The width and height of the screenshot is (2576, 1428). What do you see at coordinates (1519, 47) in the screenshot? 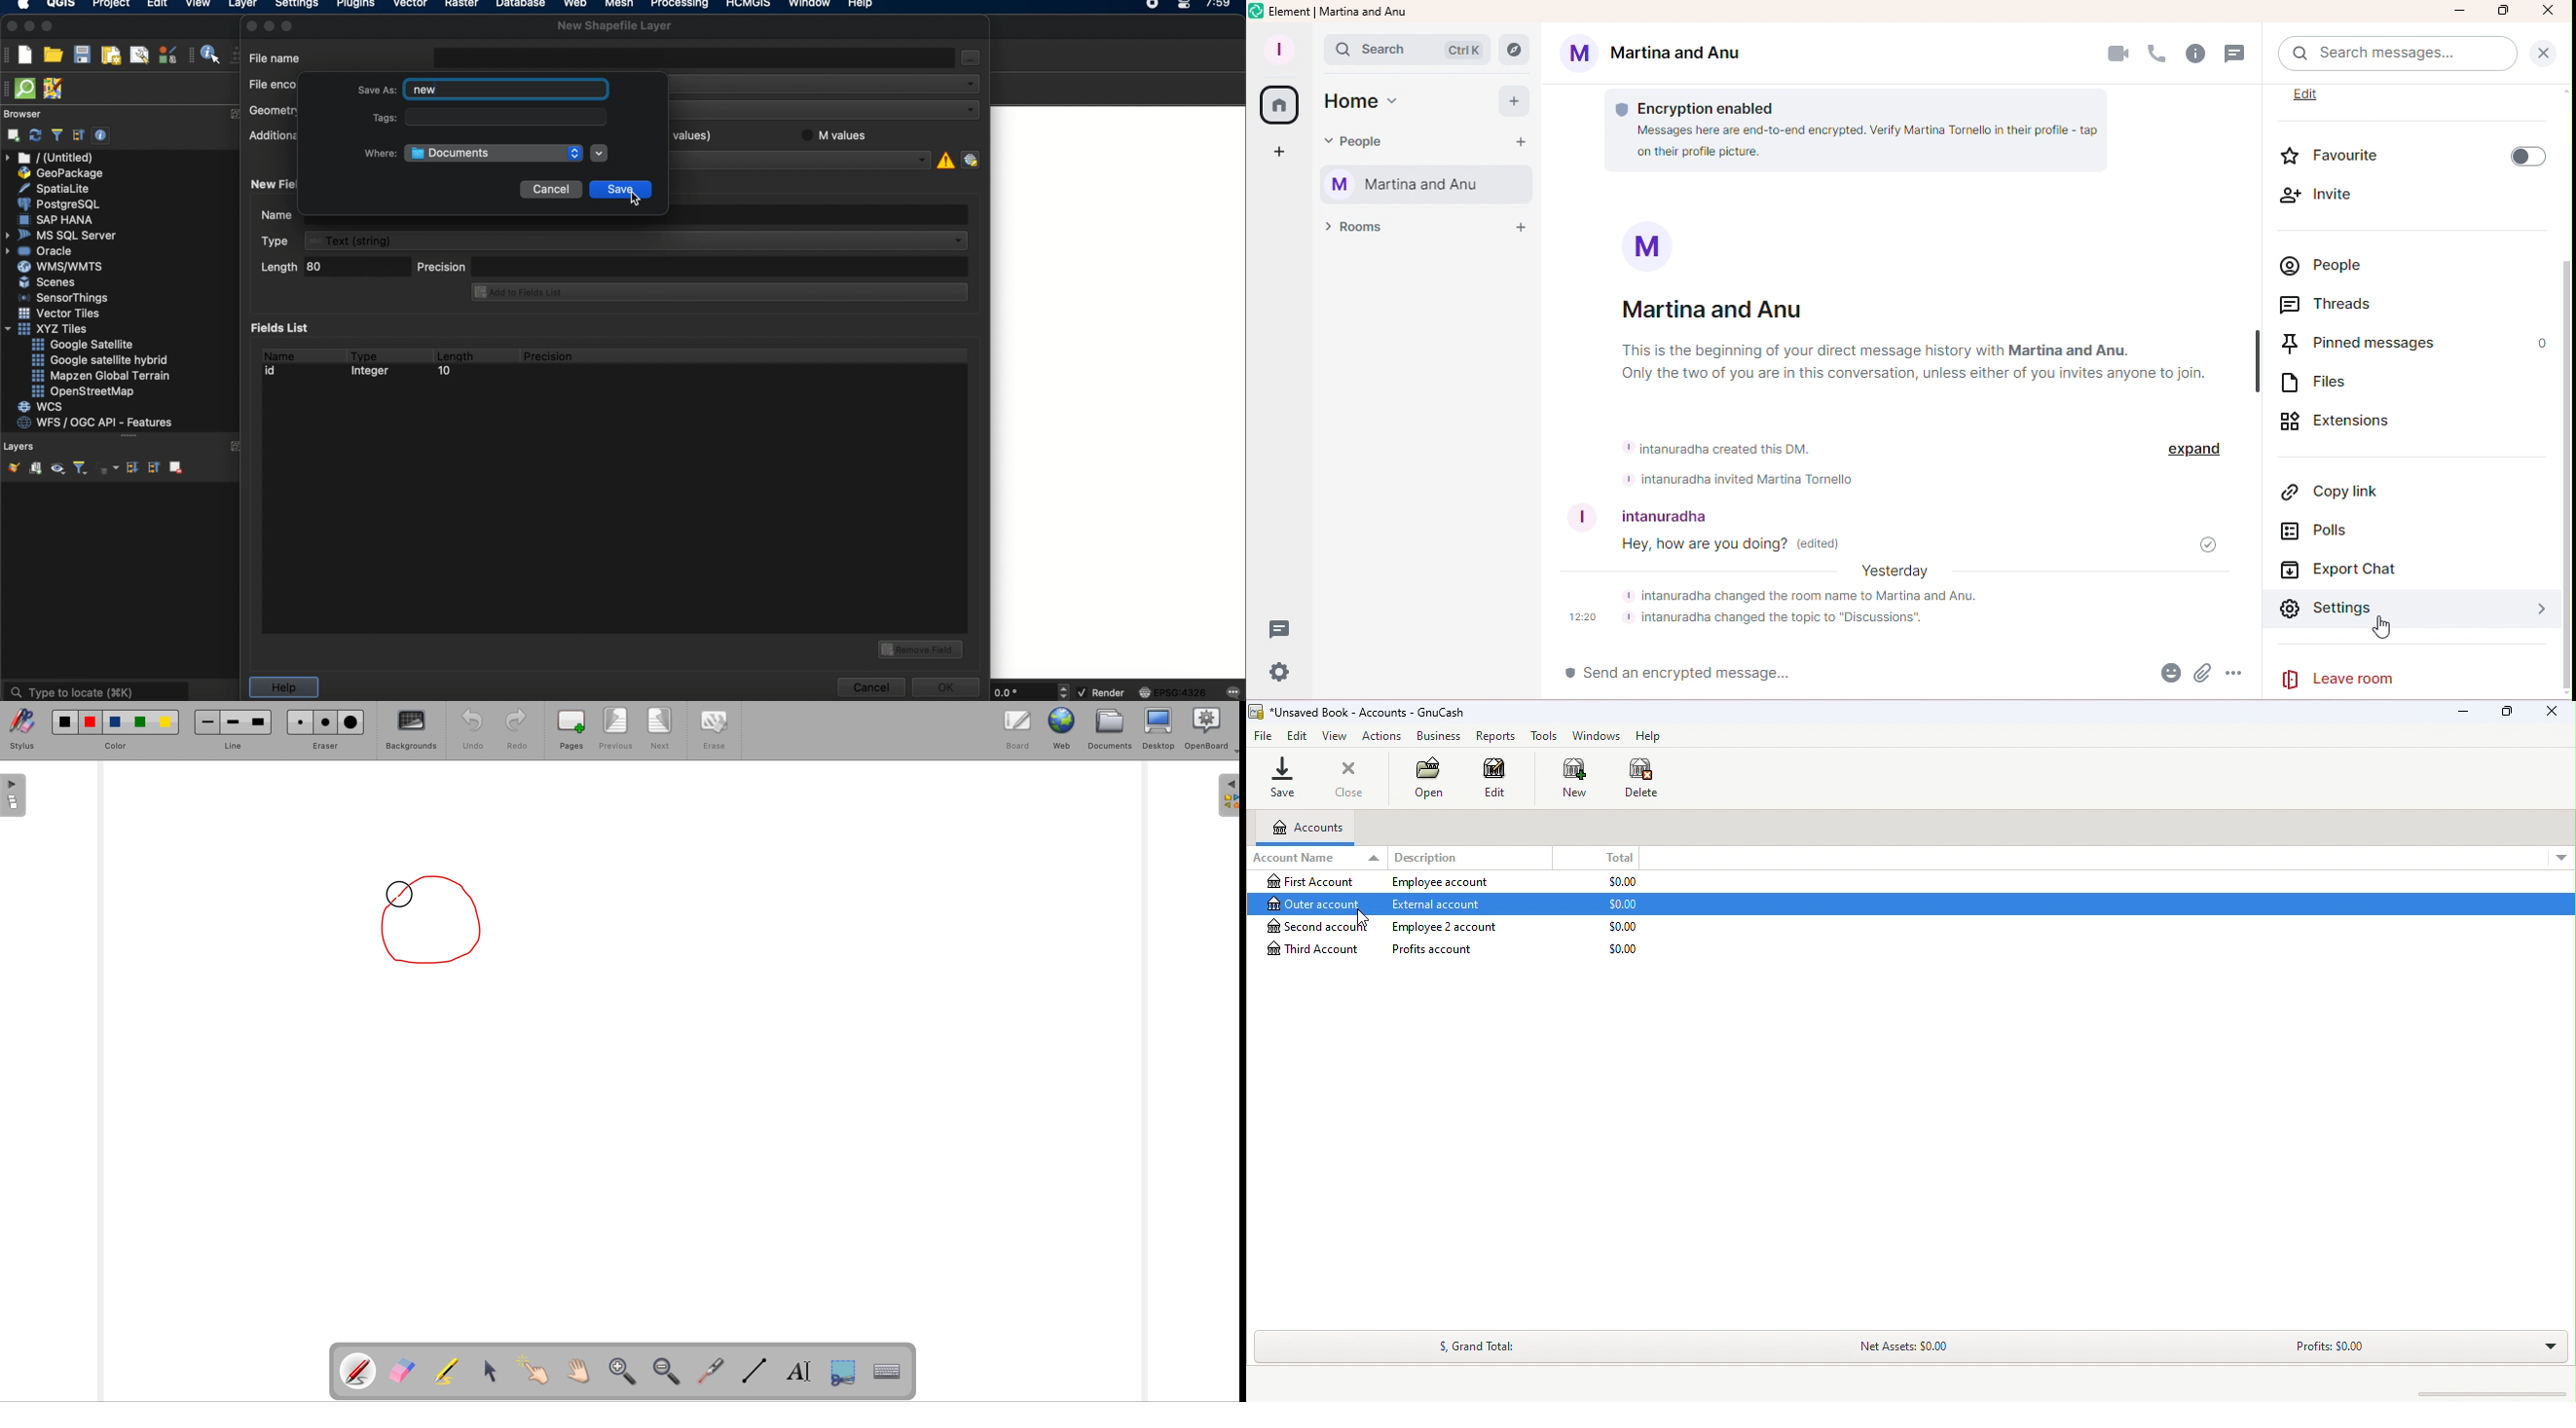
I see `Explore rooms` at bounding box center [1519, 47].